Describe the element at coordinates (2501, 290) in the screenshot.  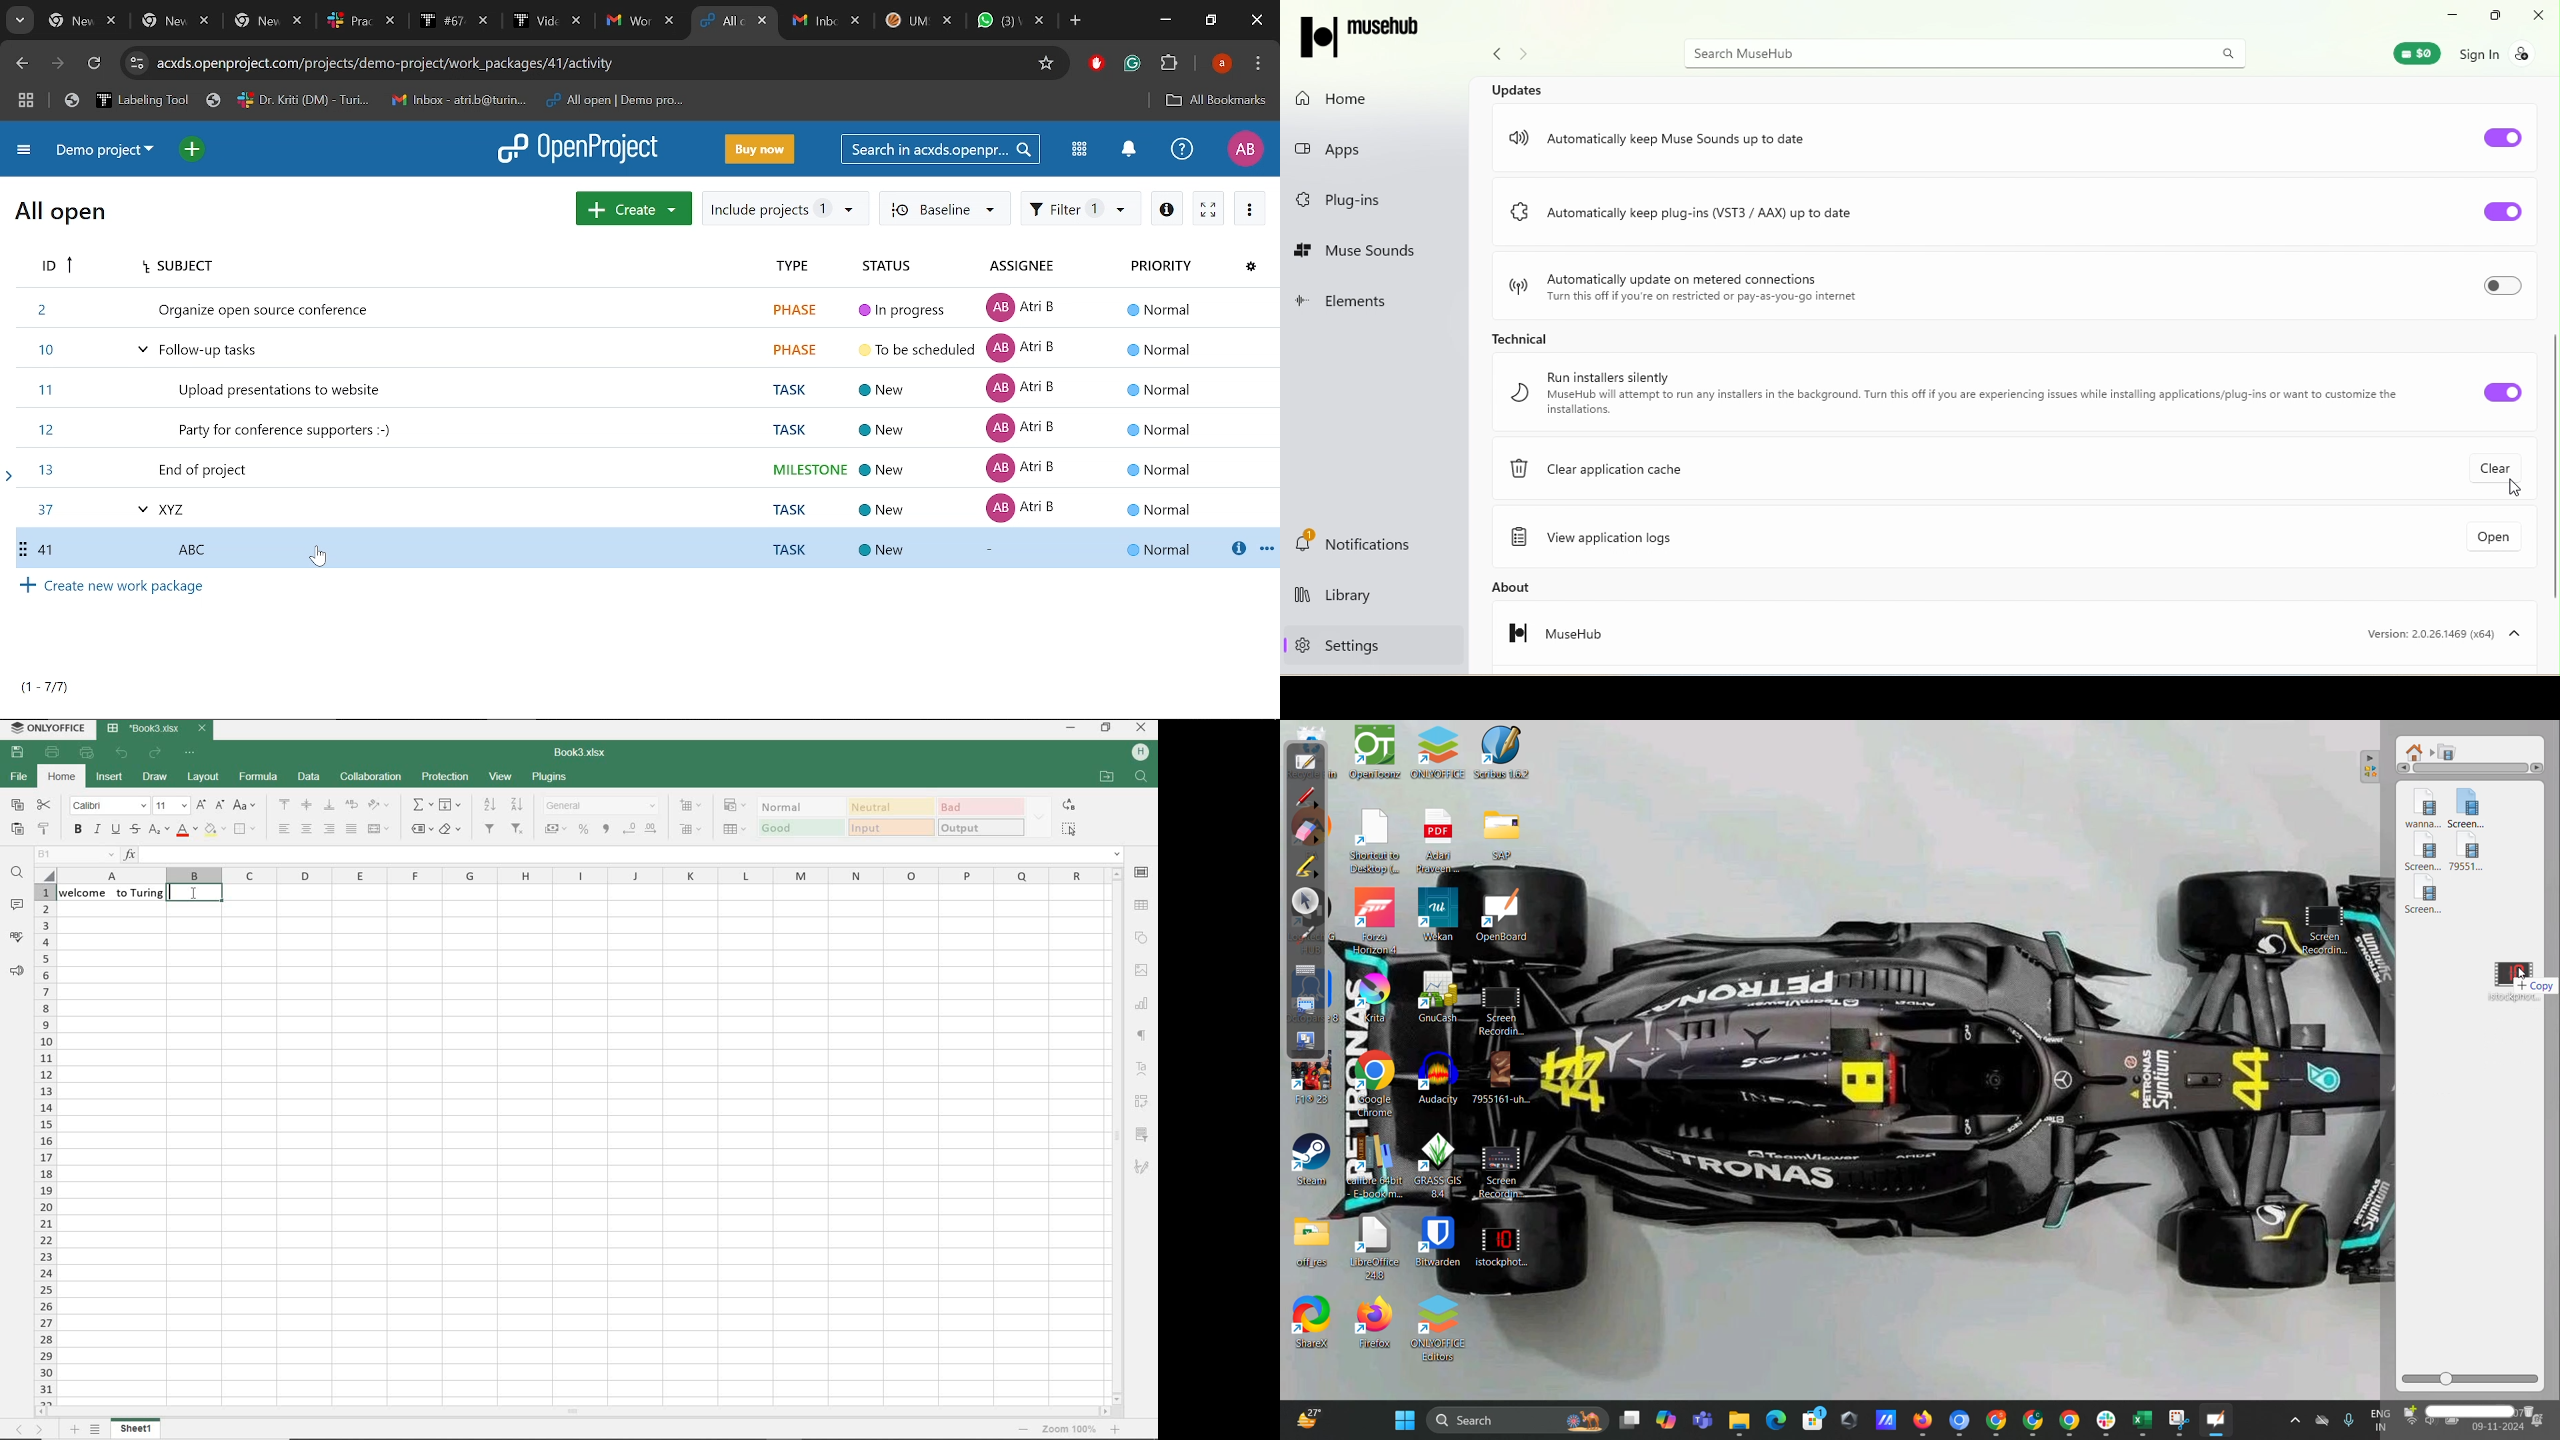
I see `Toggle` at that location.